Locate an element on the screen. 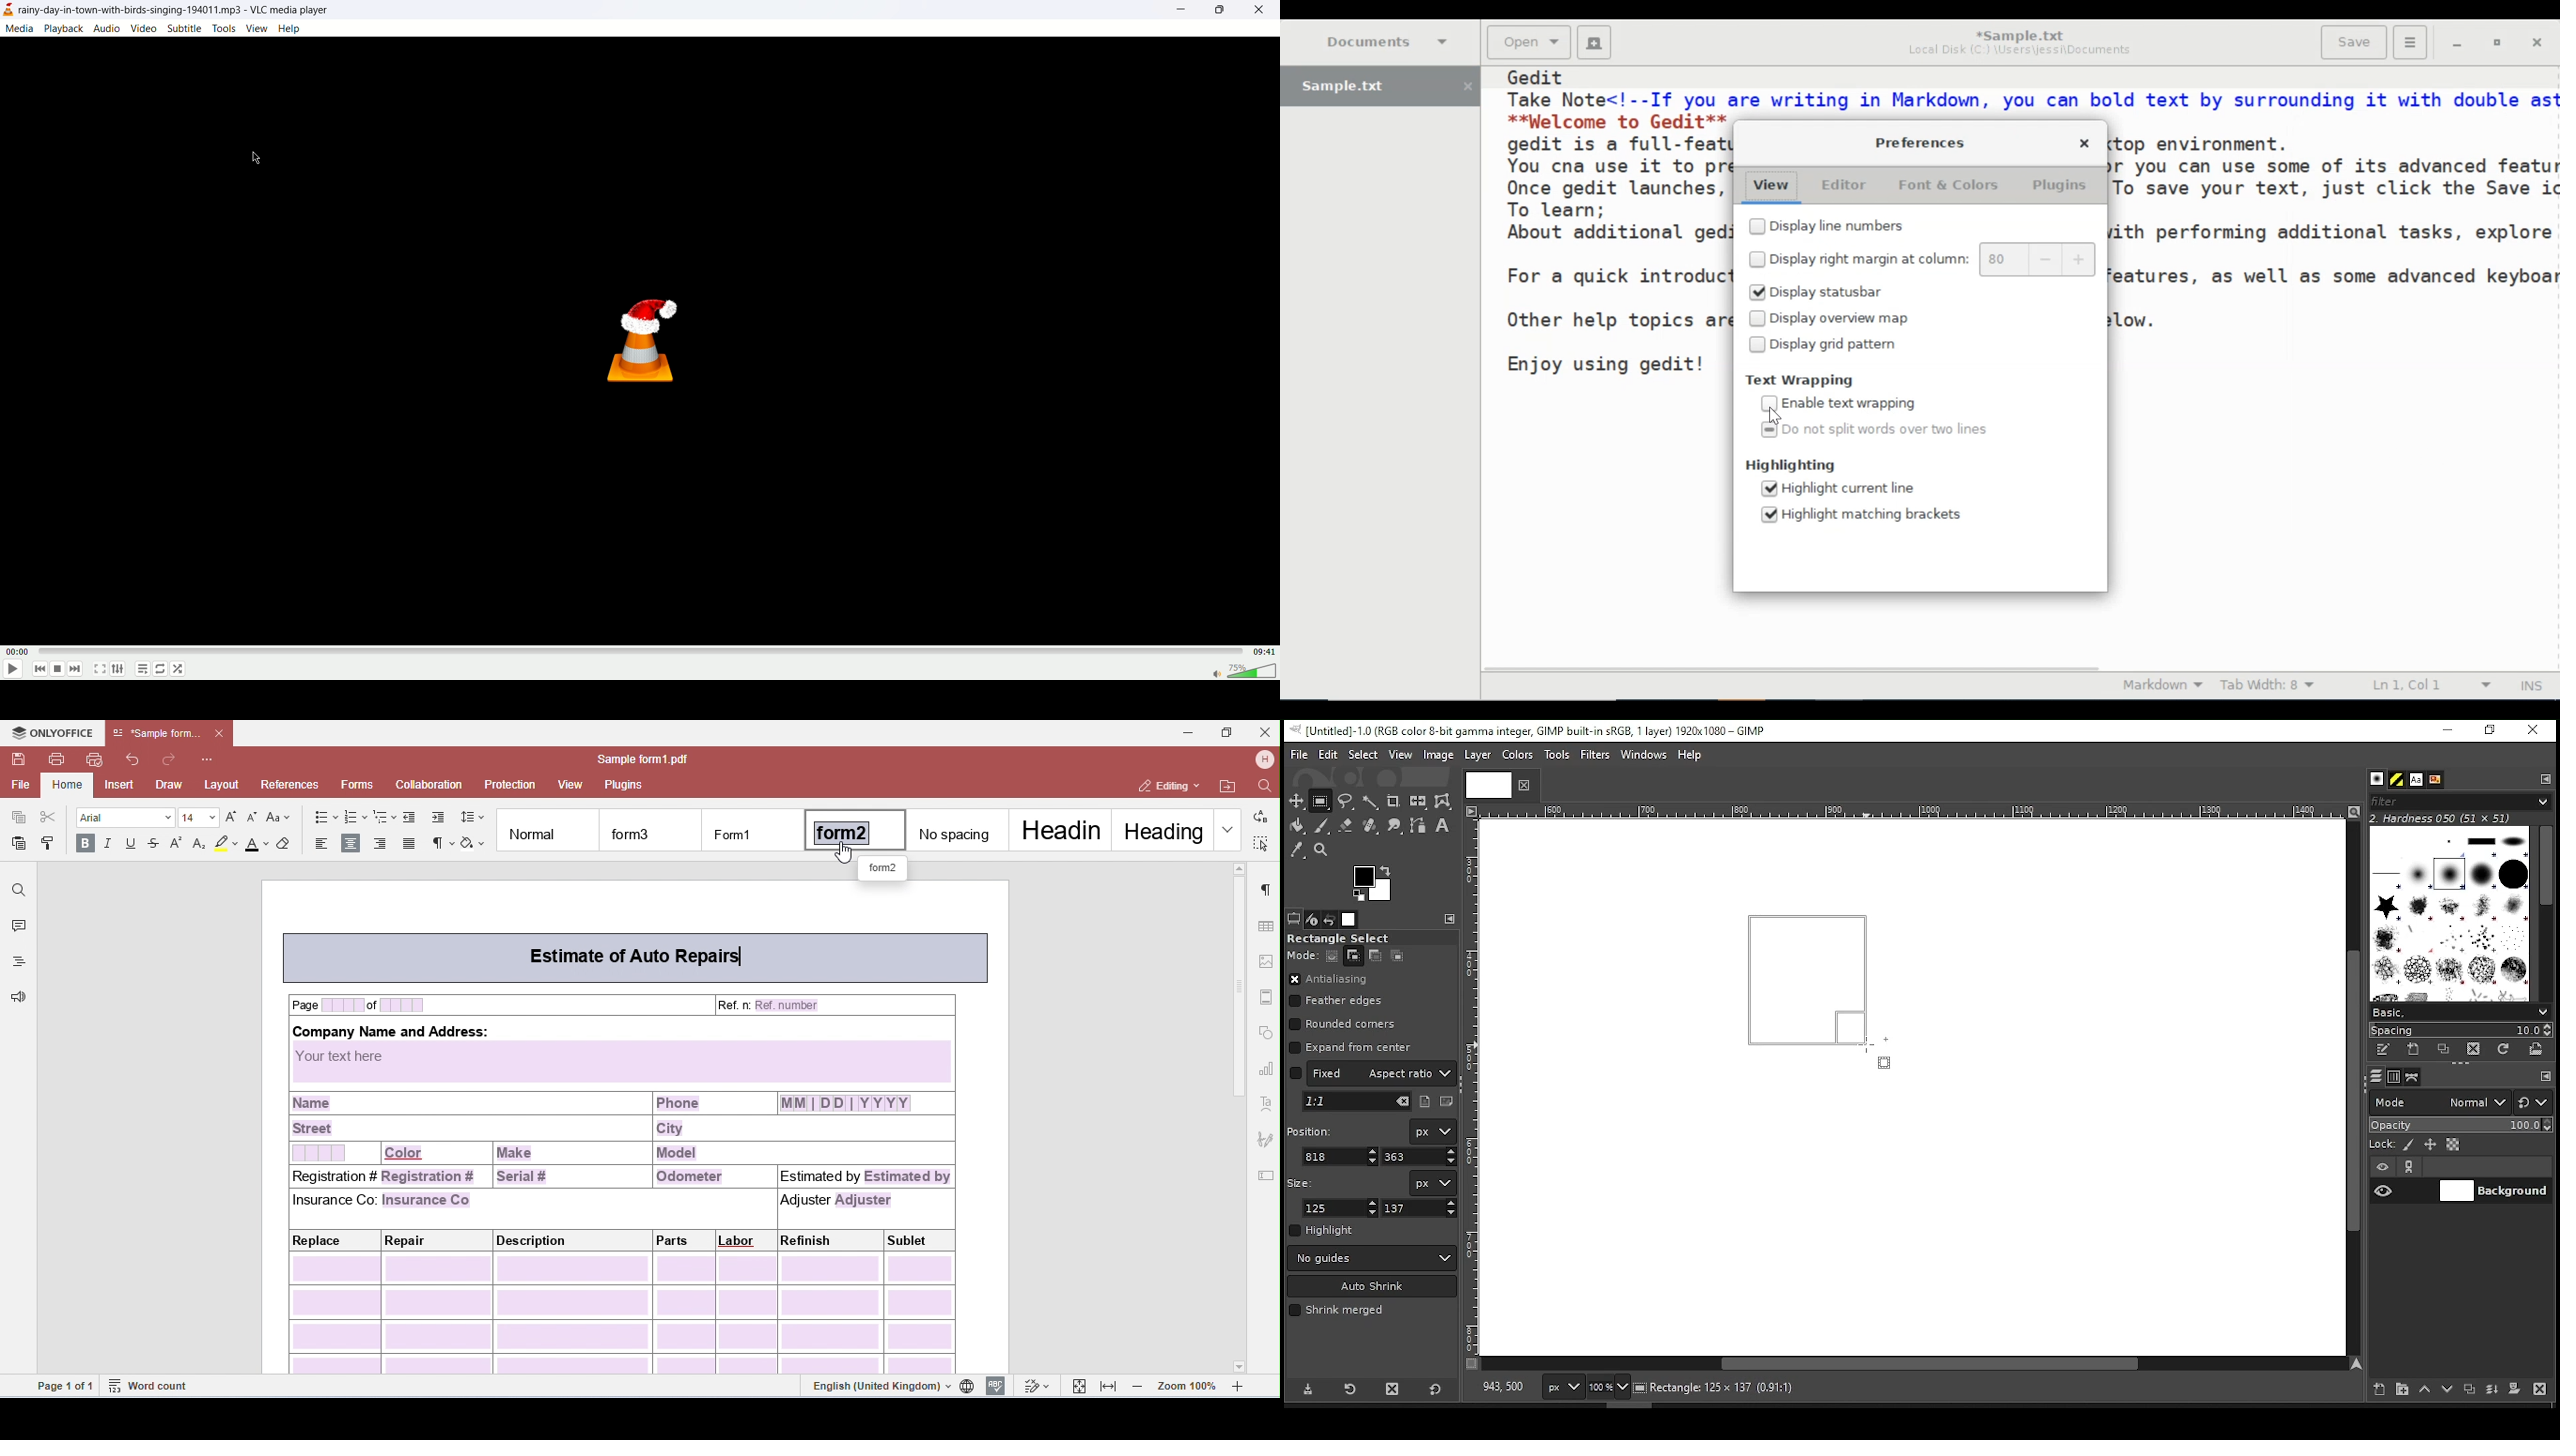  Sample.txt is located at coordinates (1379, 87).